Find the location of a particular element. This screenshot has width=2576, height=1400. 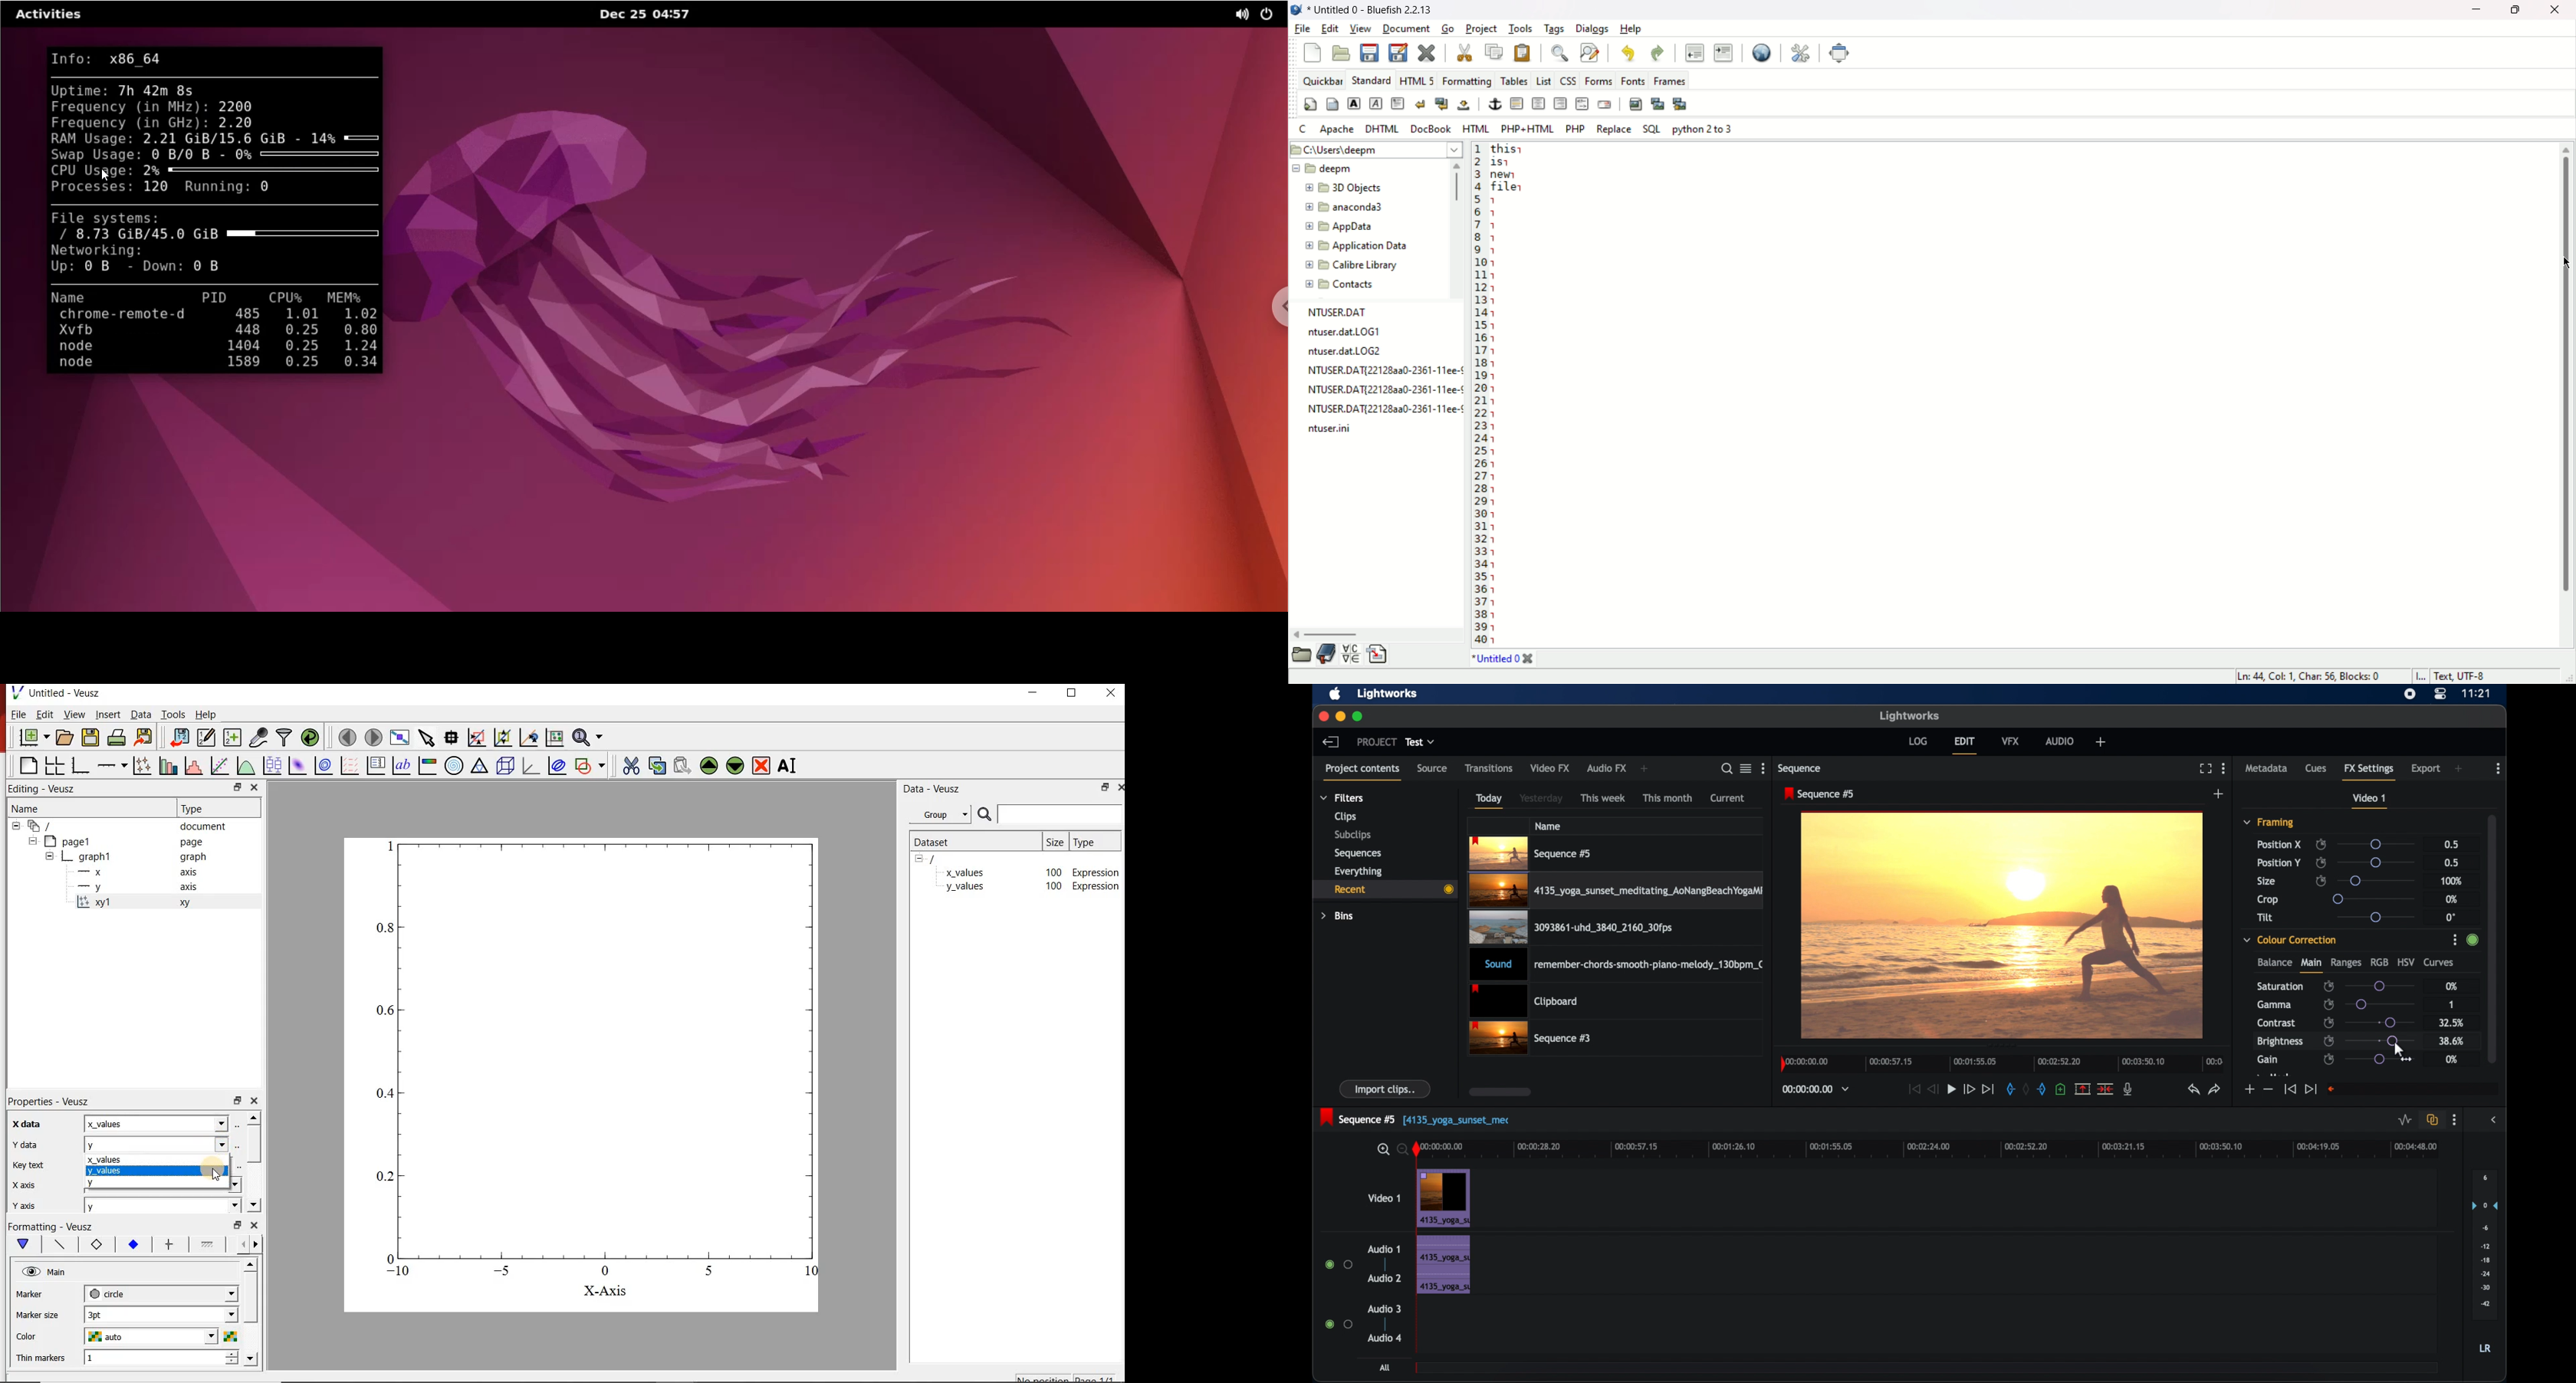

yesterday is located at coordinates (1541, 798).